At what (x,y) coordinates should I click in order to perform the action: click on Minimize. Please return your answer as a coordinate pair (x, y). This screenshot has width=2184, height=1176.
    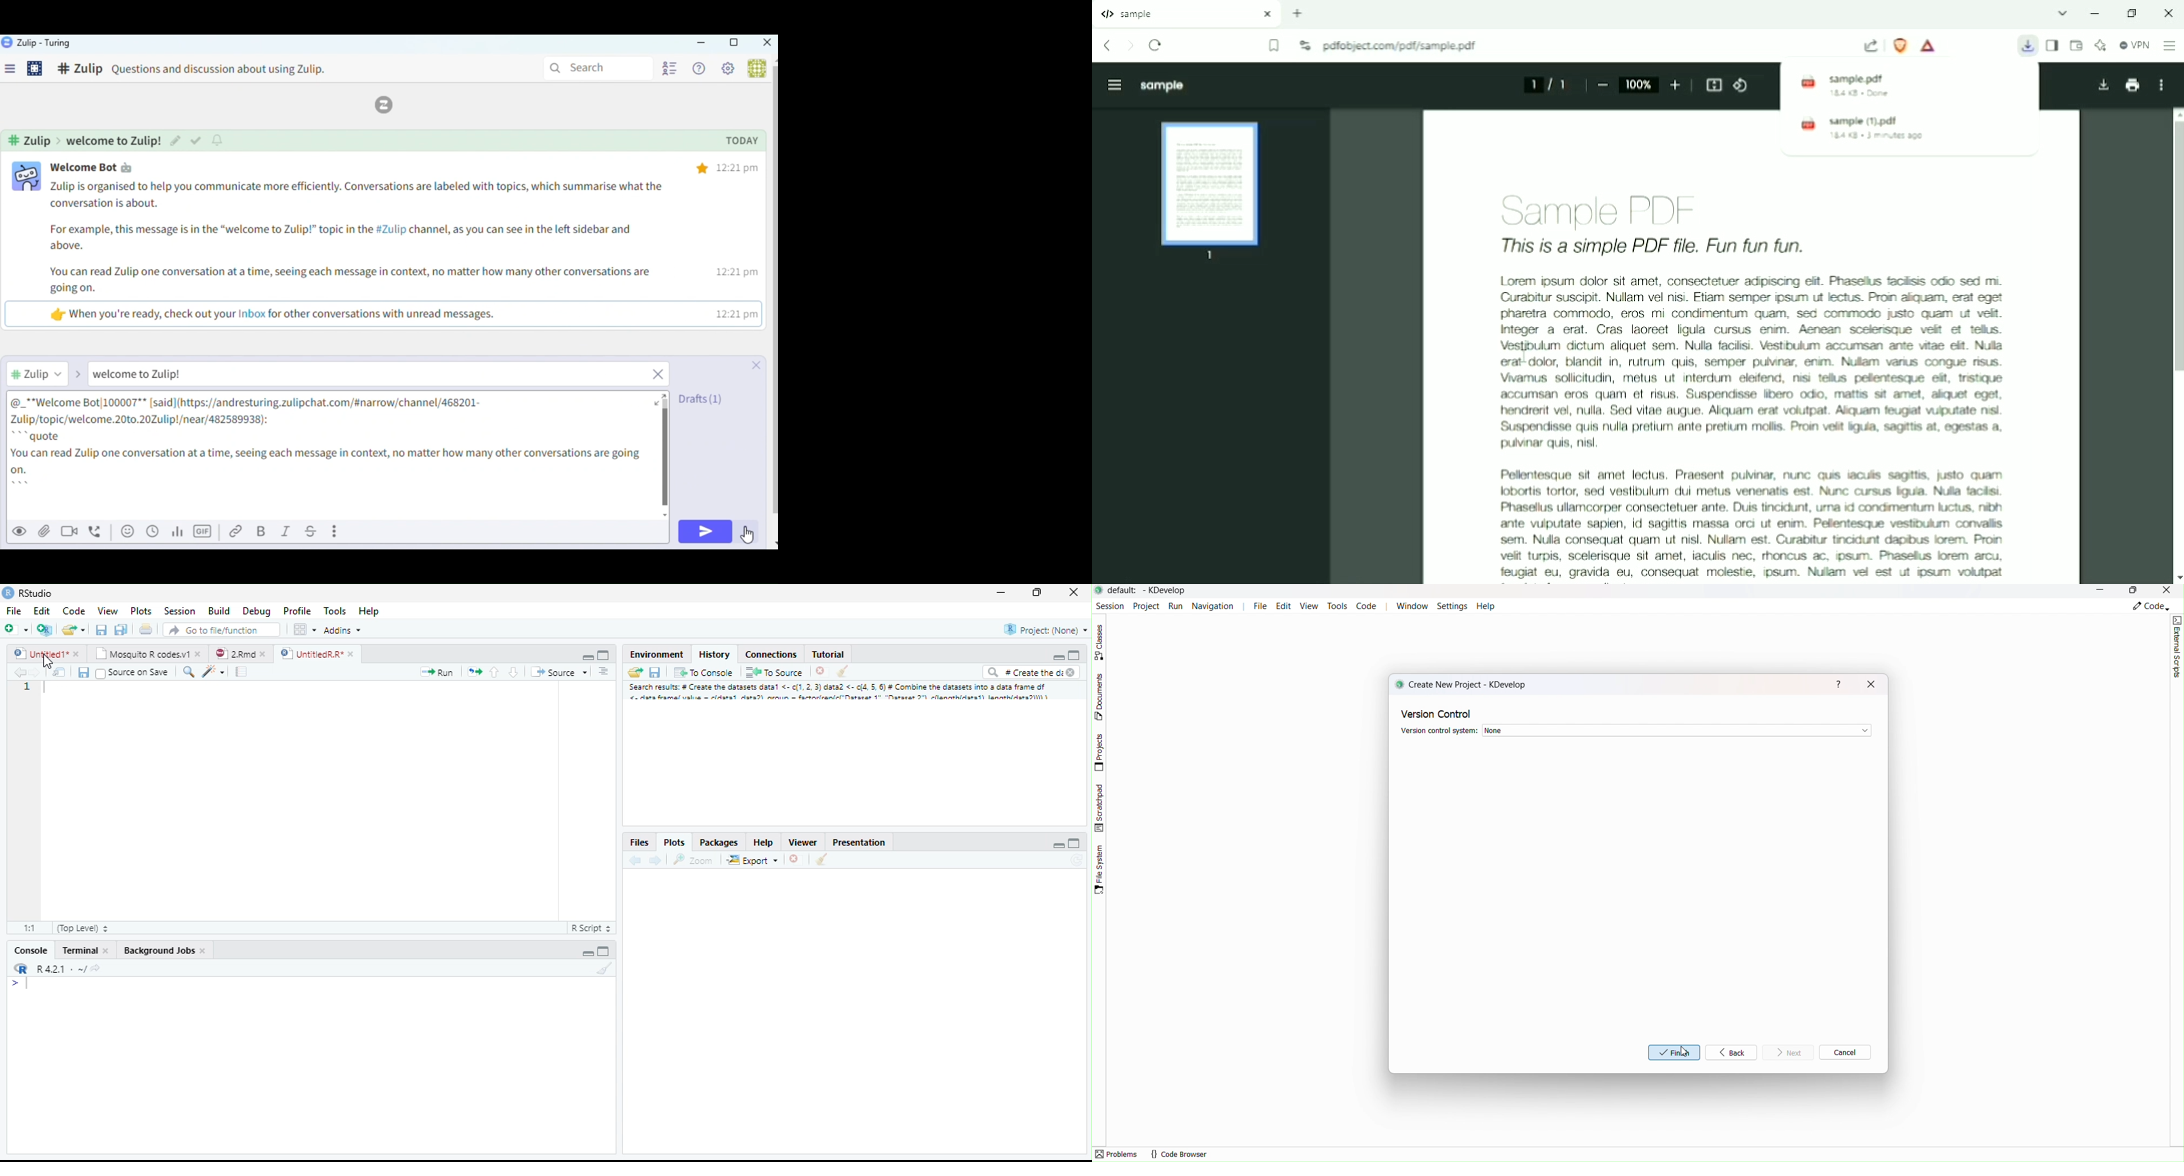
    Looking at the image, I should click on (1058, 658).